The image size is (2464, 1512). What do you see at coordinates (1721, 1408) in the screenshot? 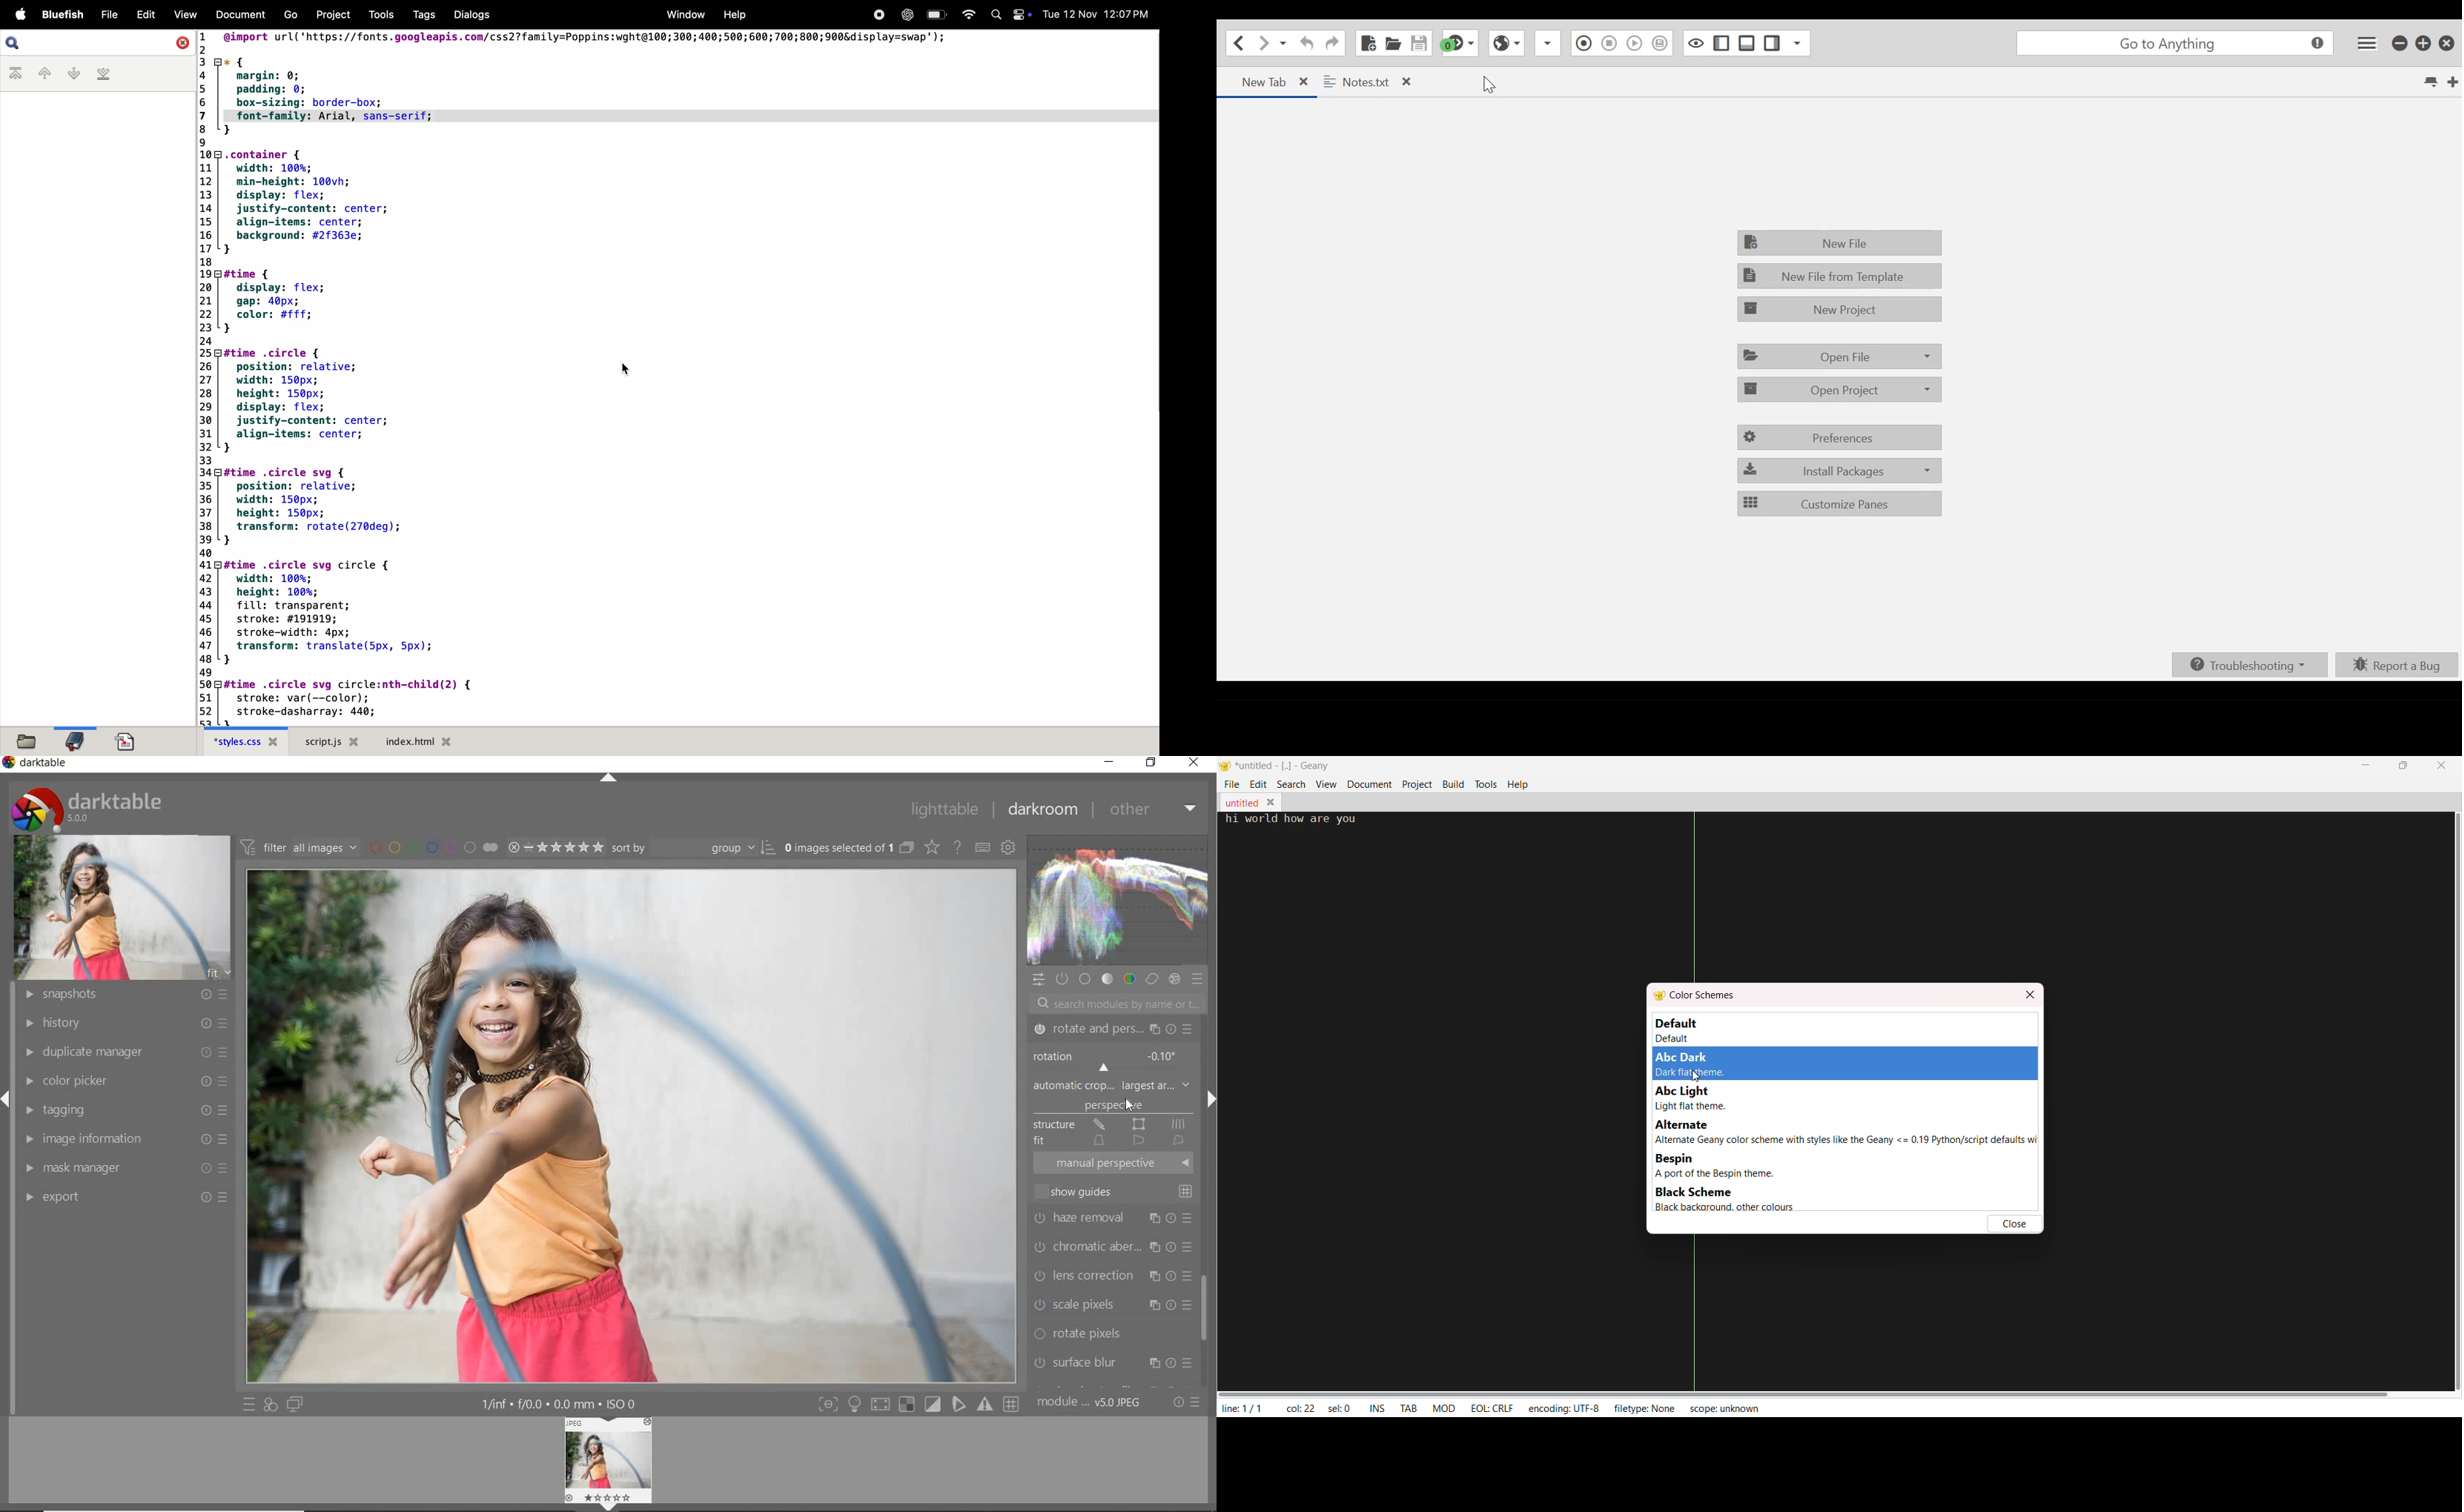
I see `scope unknown` at bounding box center [1721, 1408].